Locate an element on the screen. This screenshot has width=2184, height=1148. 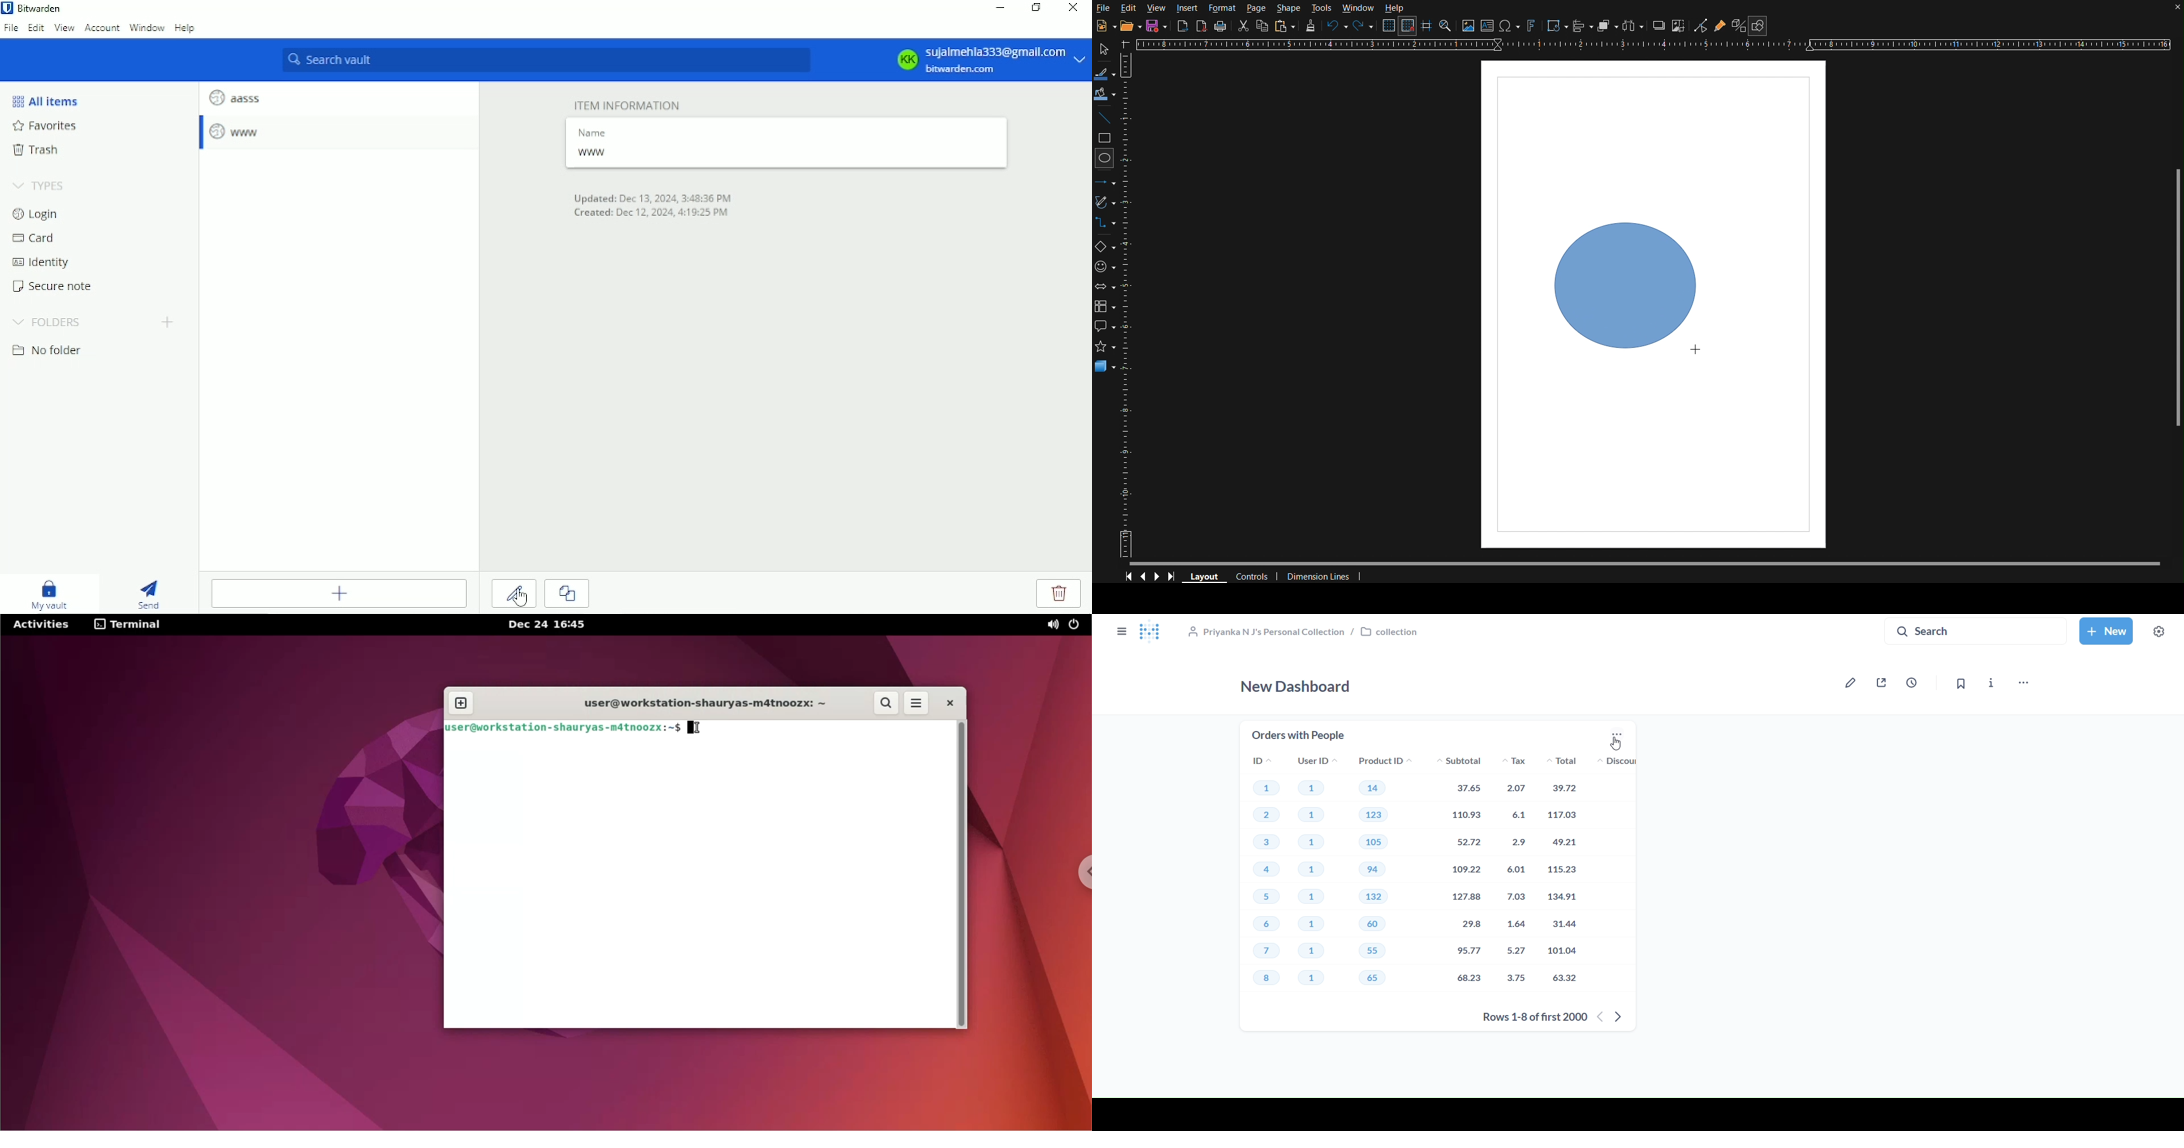
Insert is located at coordinates (1187, 7).